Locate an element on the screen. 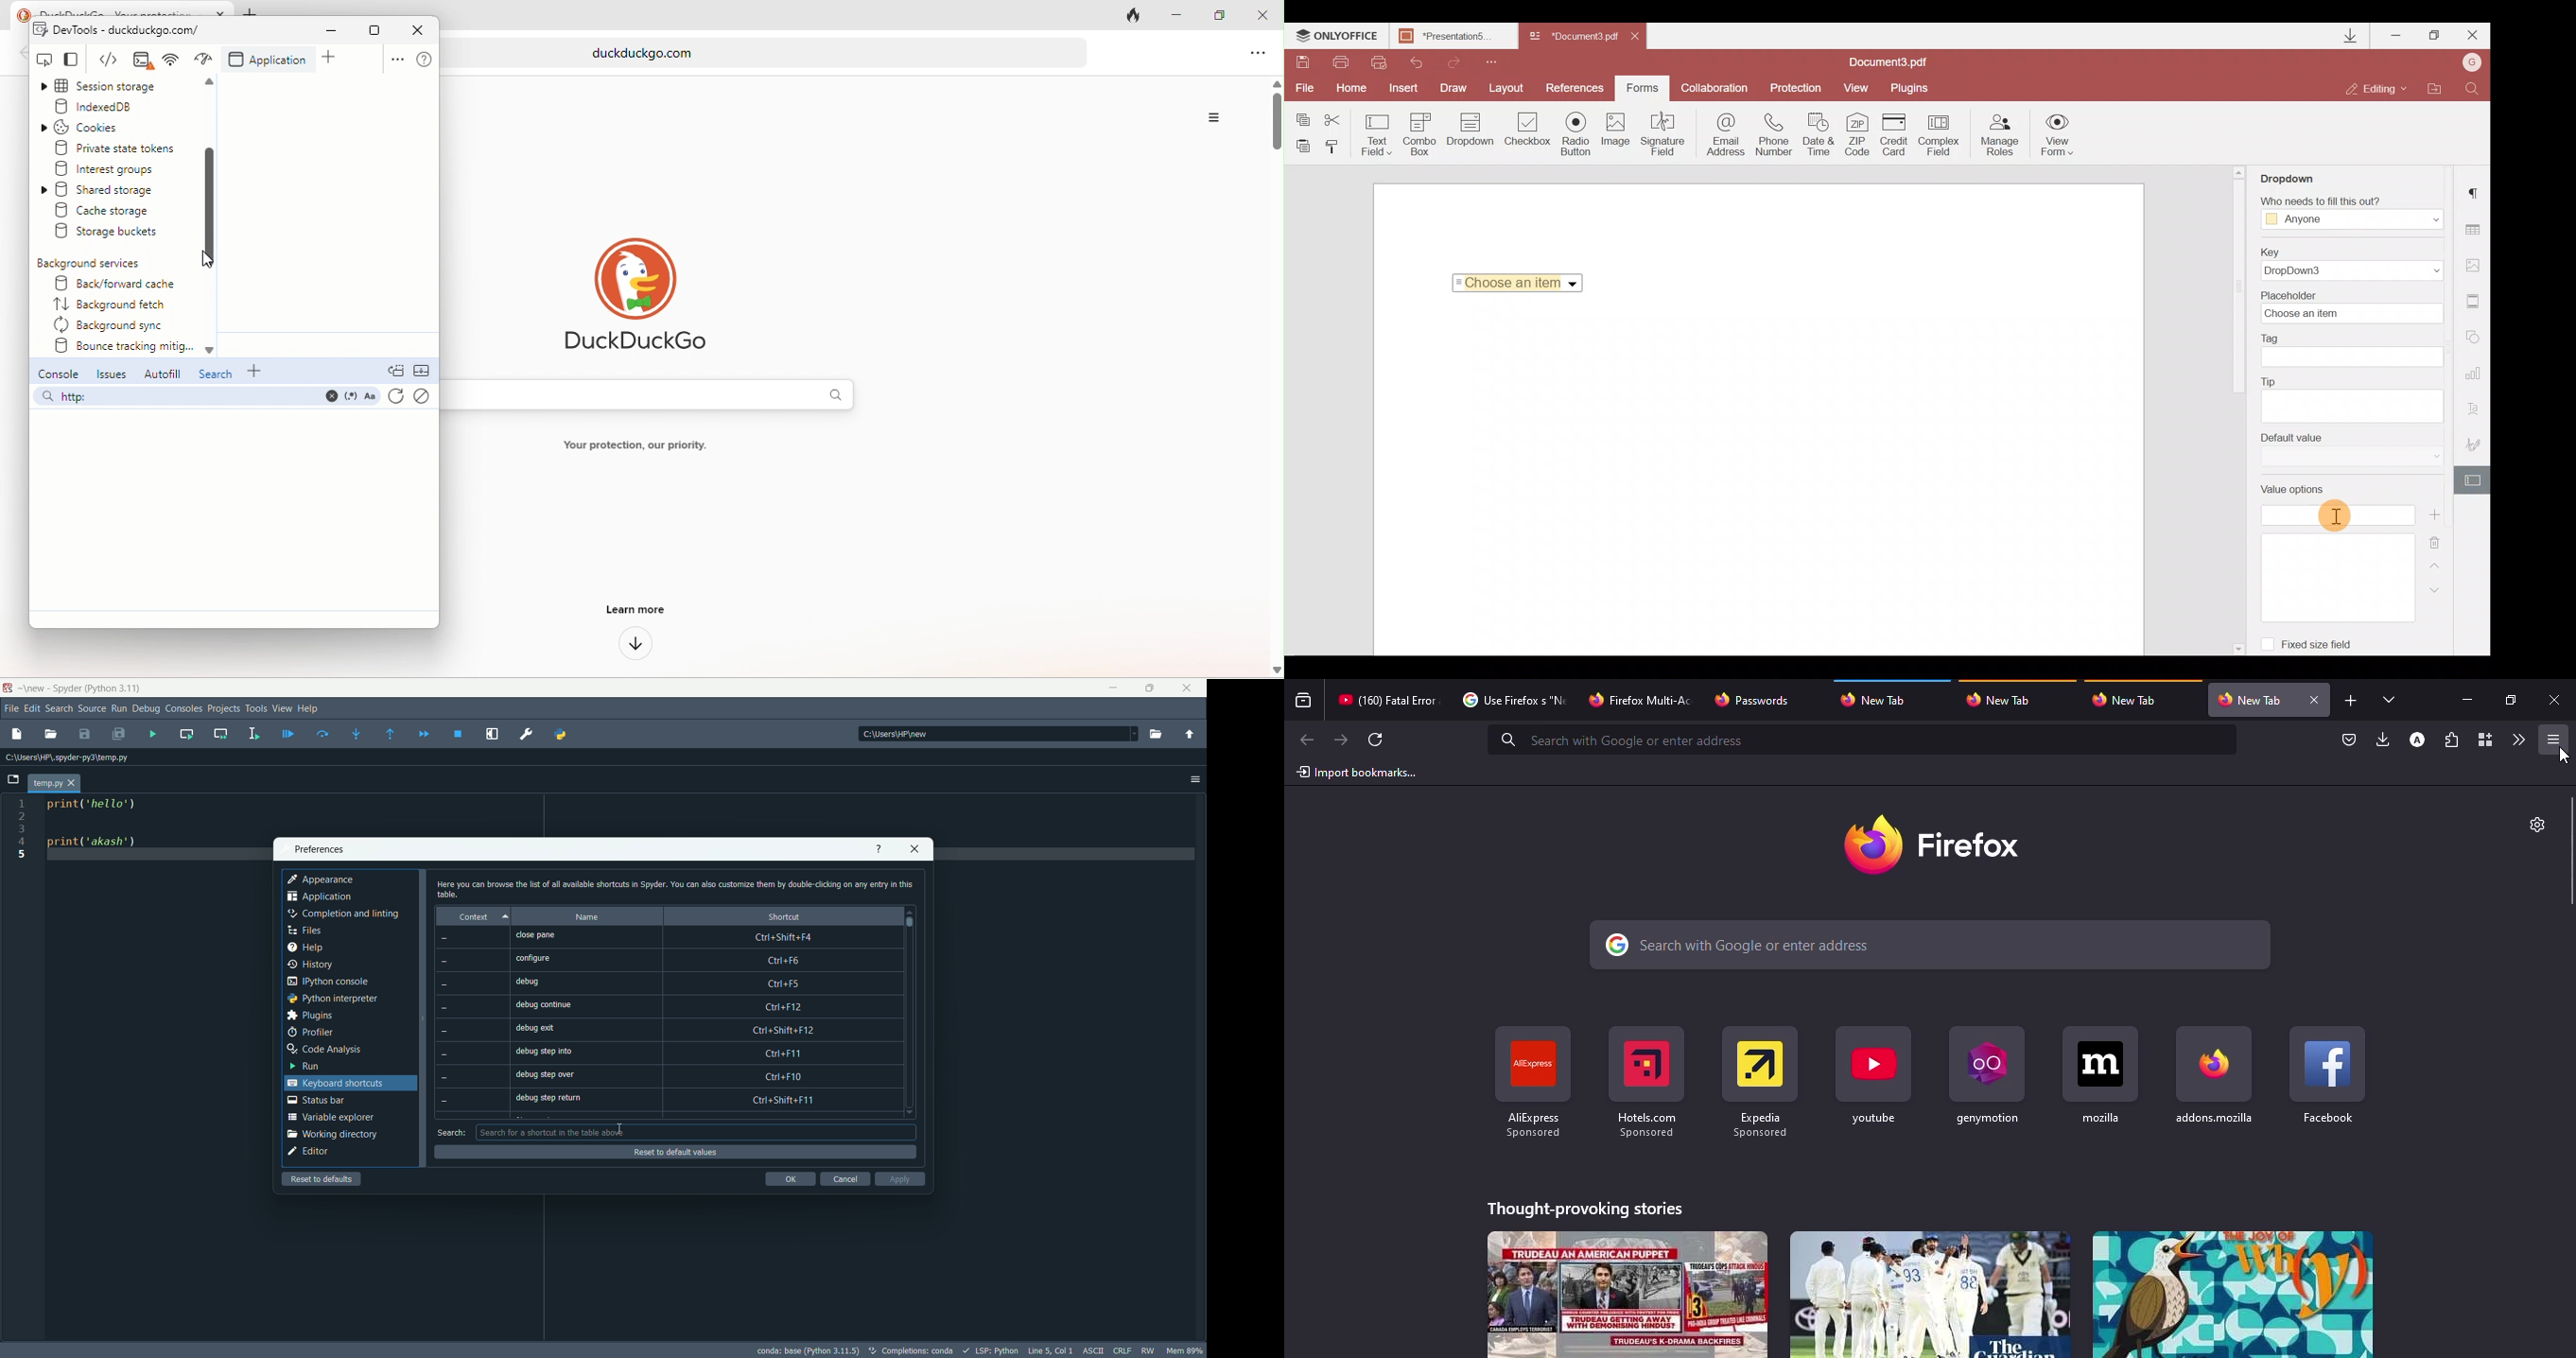 The height and width of the screenshot is (1372, 2576). variable explore is located at coordinates (330, 1117).